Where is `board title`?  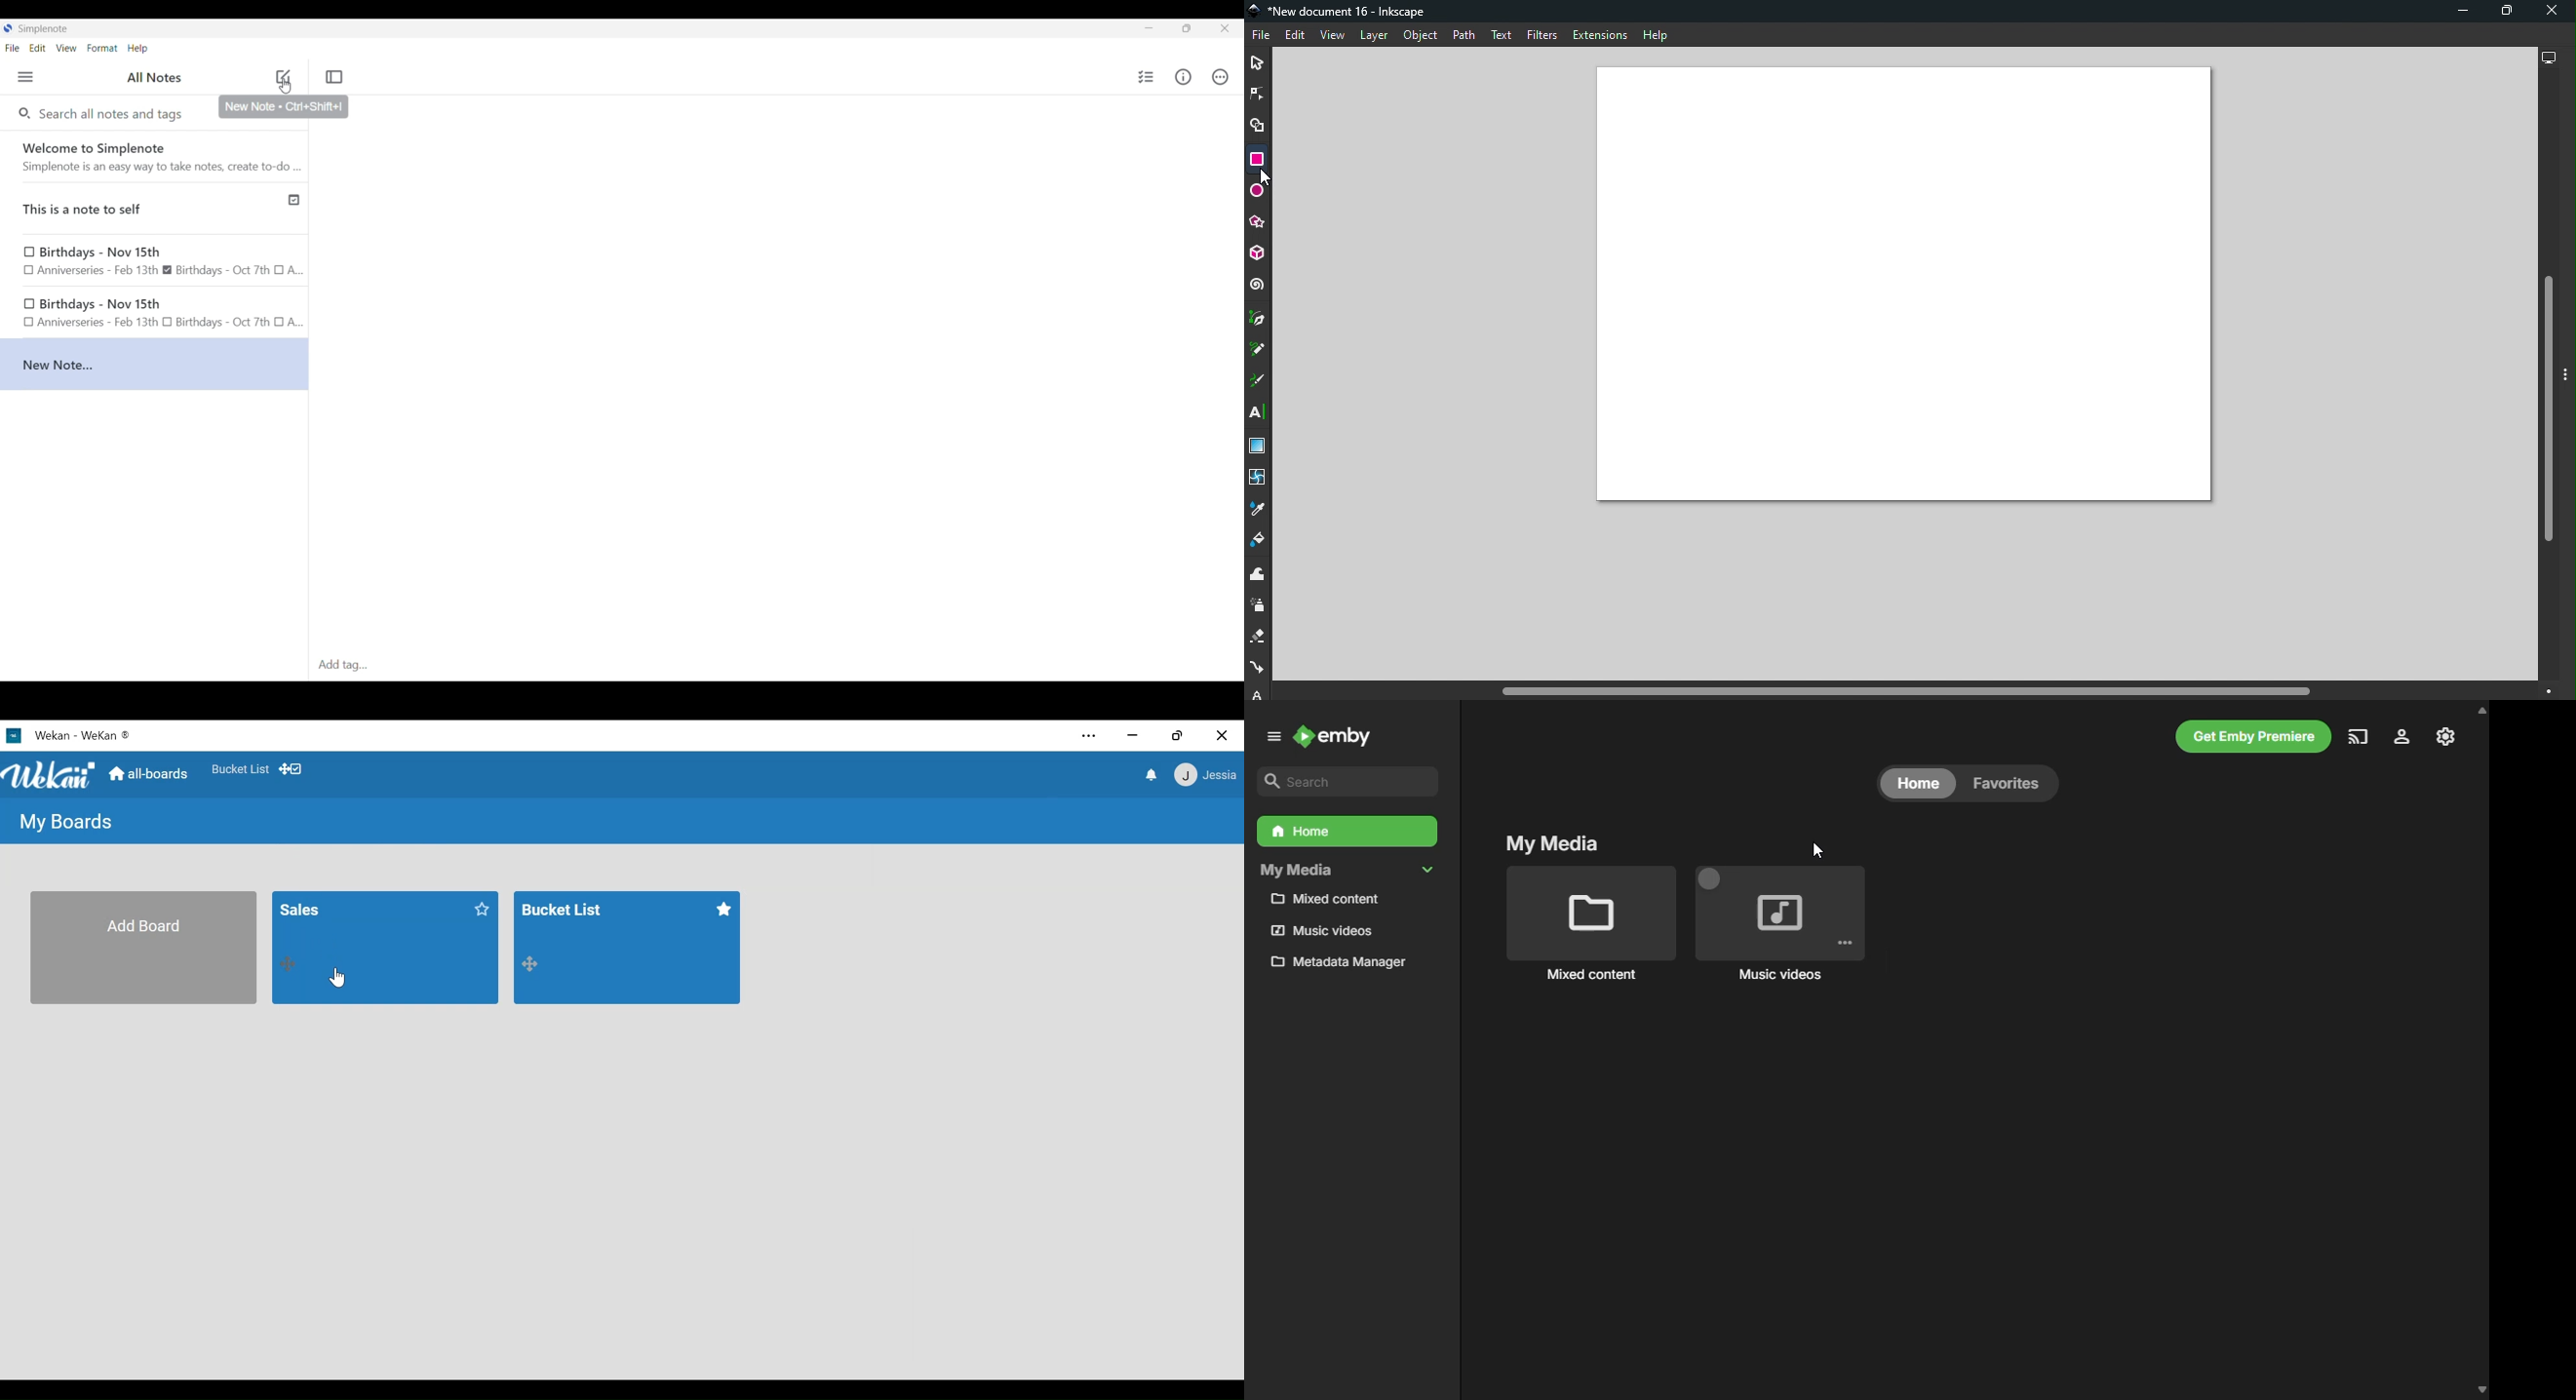
board title is located at coordinates (336, 907).